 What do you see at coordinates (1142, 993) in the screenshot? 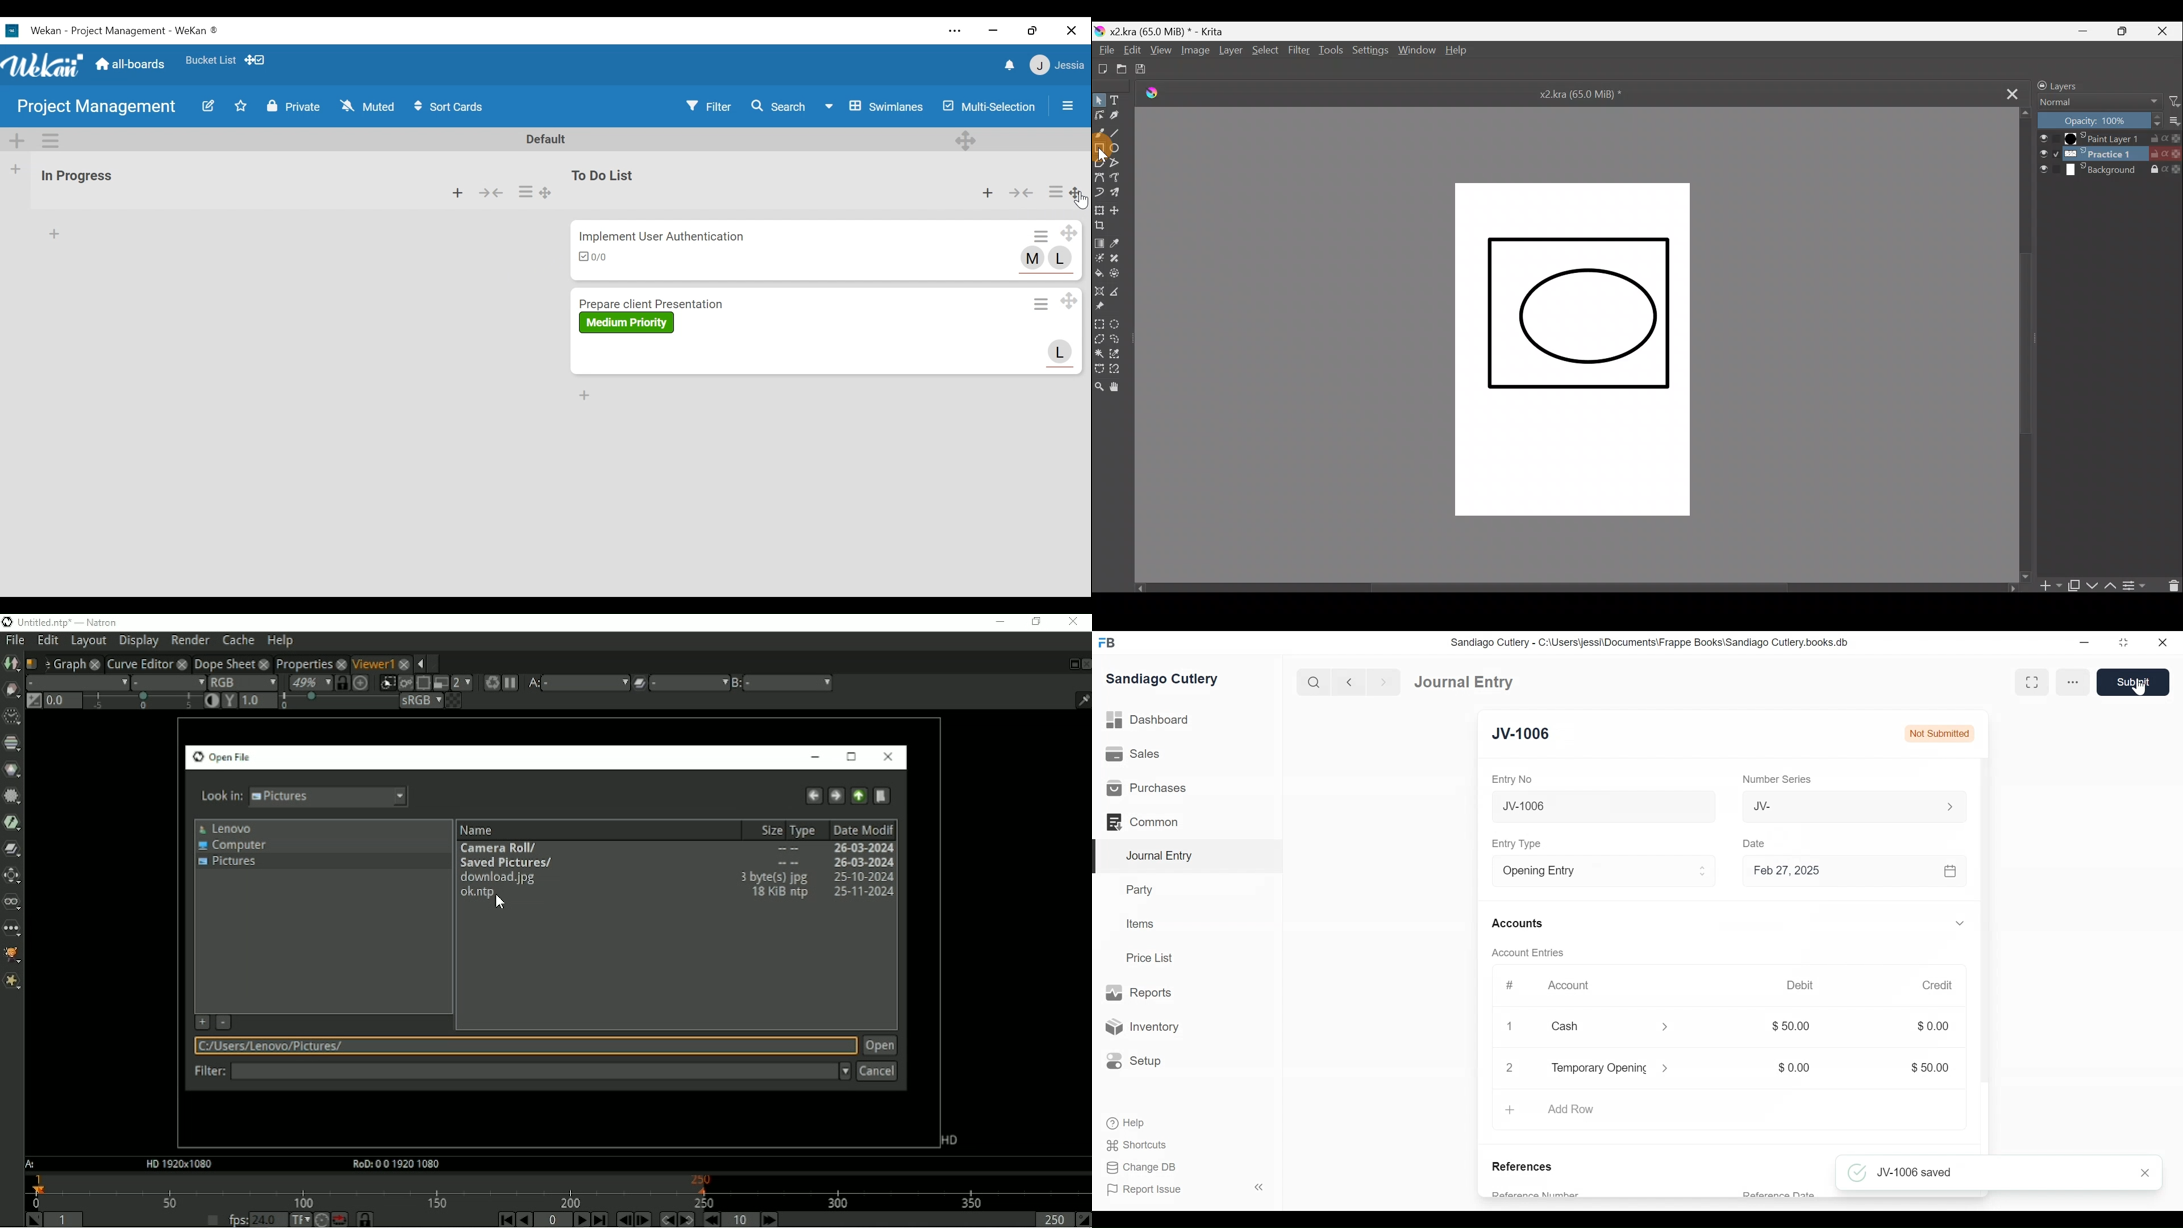
I see `Reports` at bounding box center [1142, 993].